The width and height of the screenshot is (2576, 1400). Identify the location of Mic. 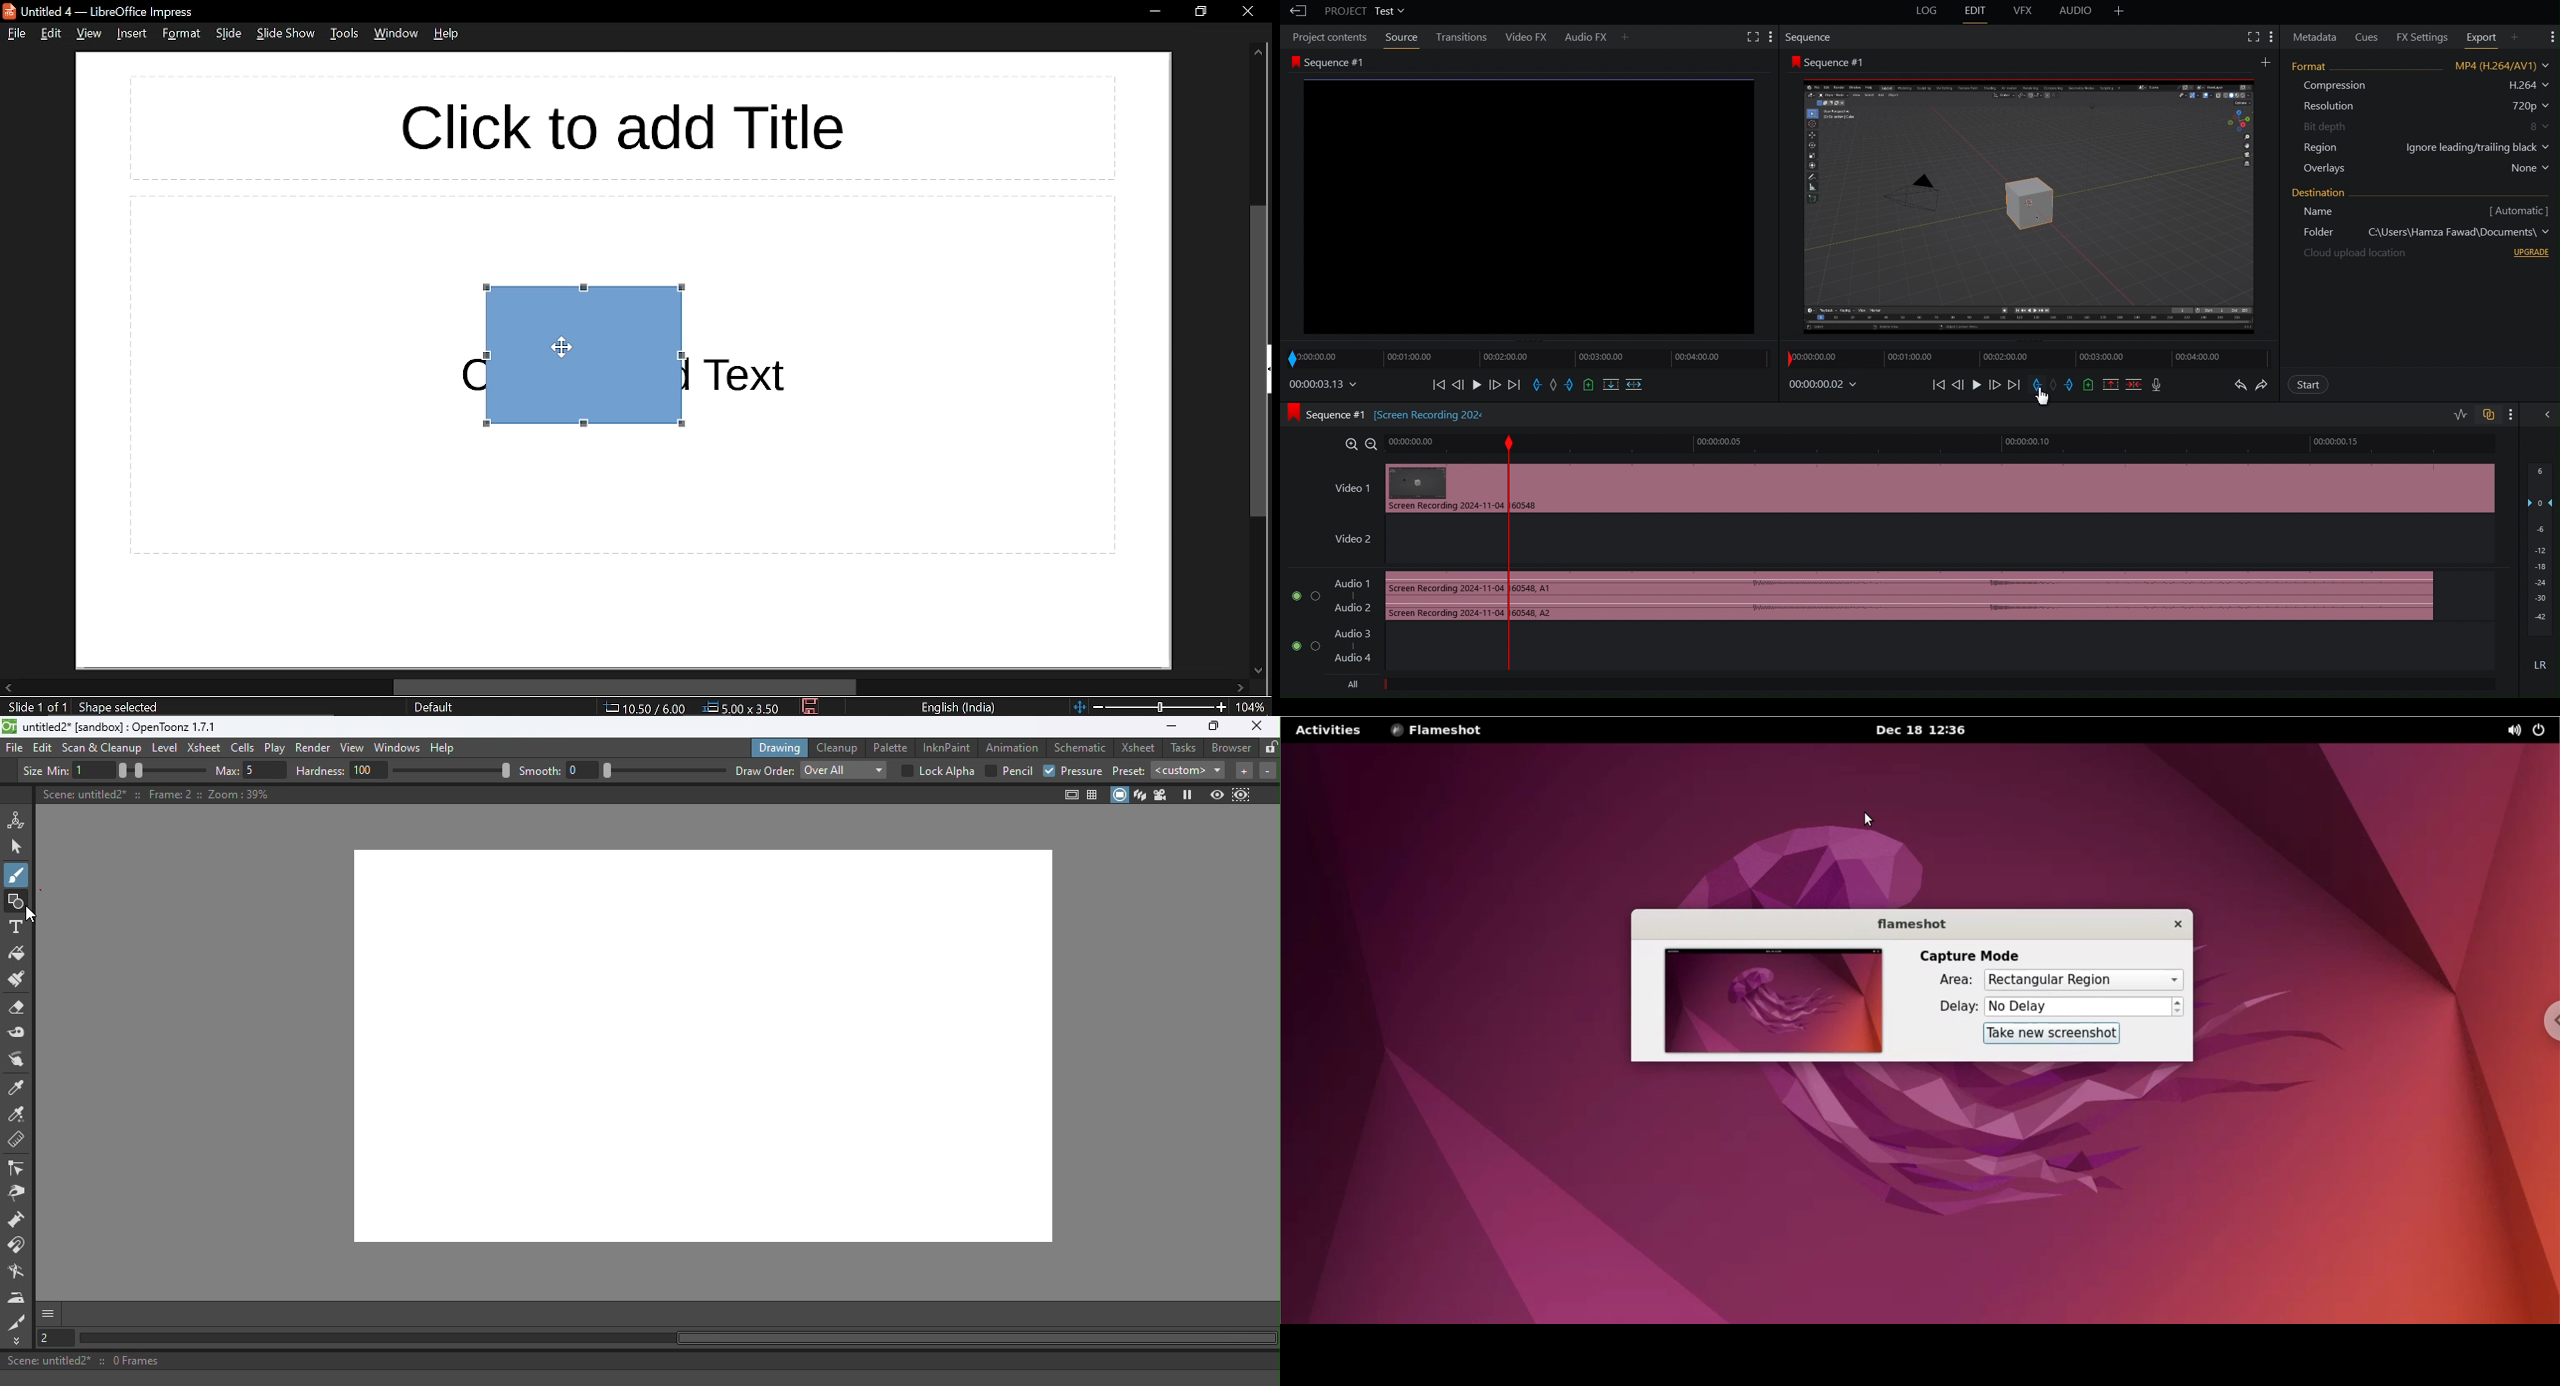
(2160, 386).